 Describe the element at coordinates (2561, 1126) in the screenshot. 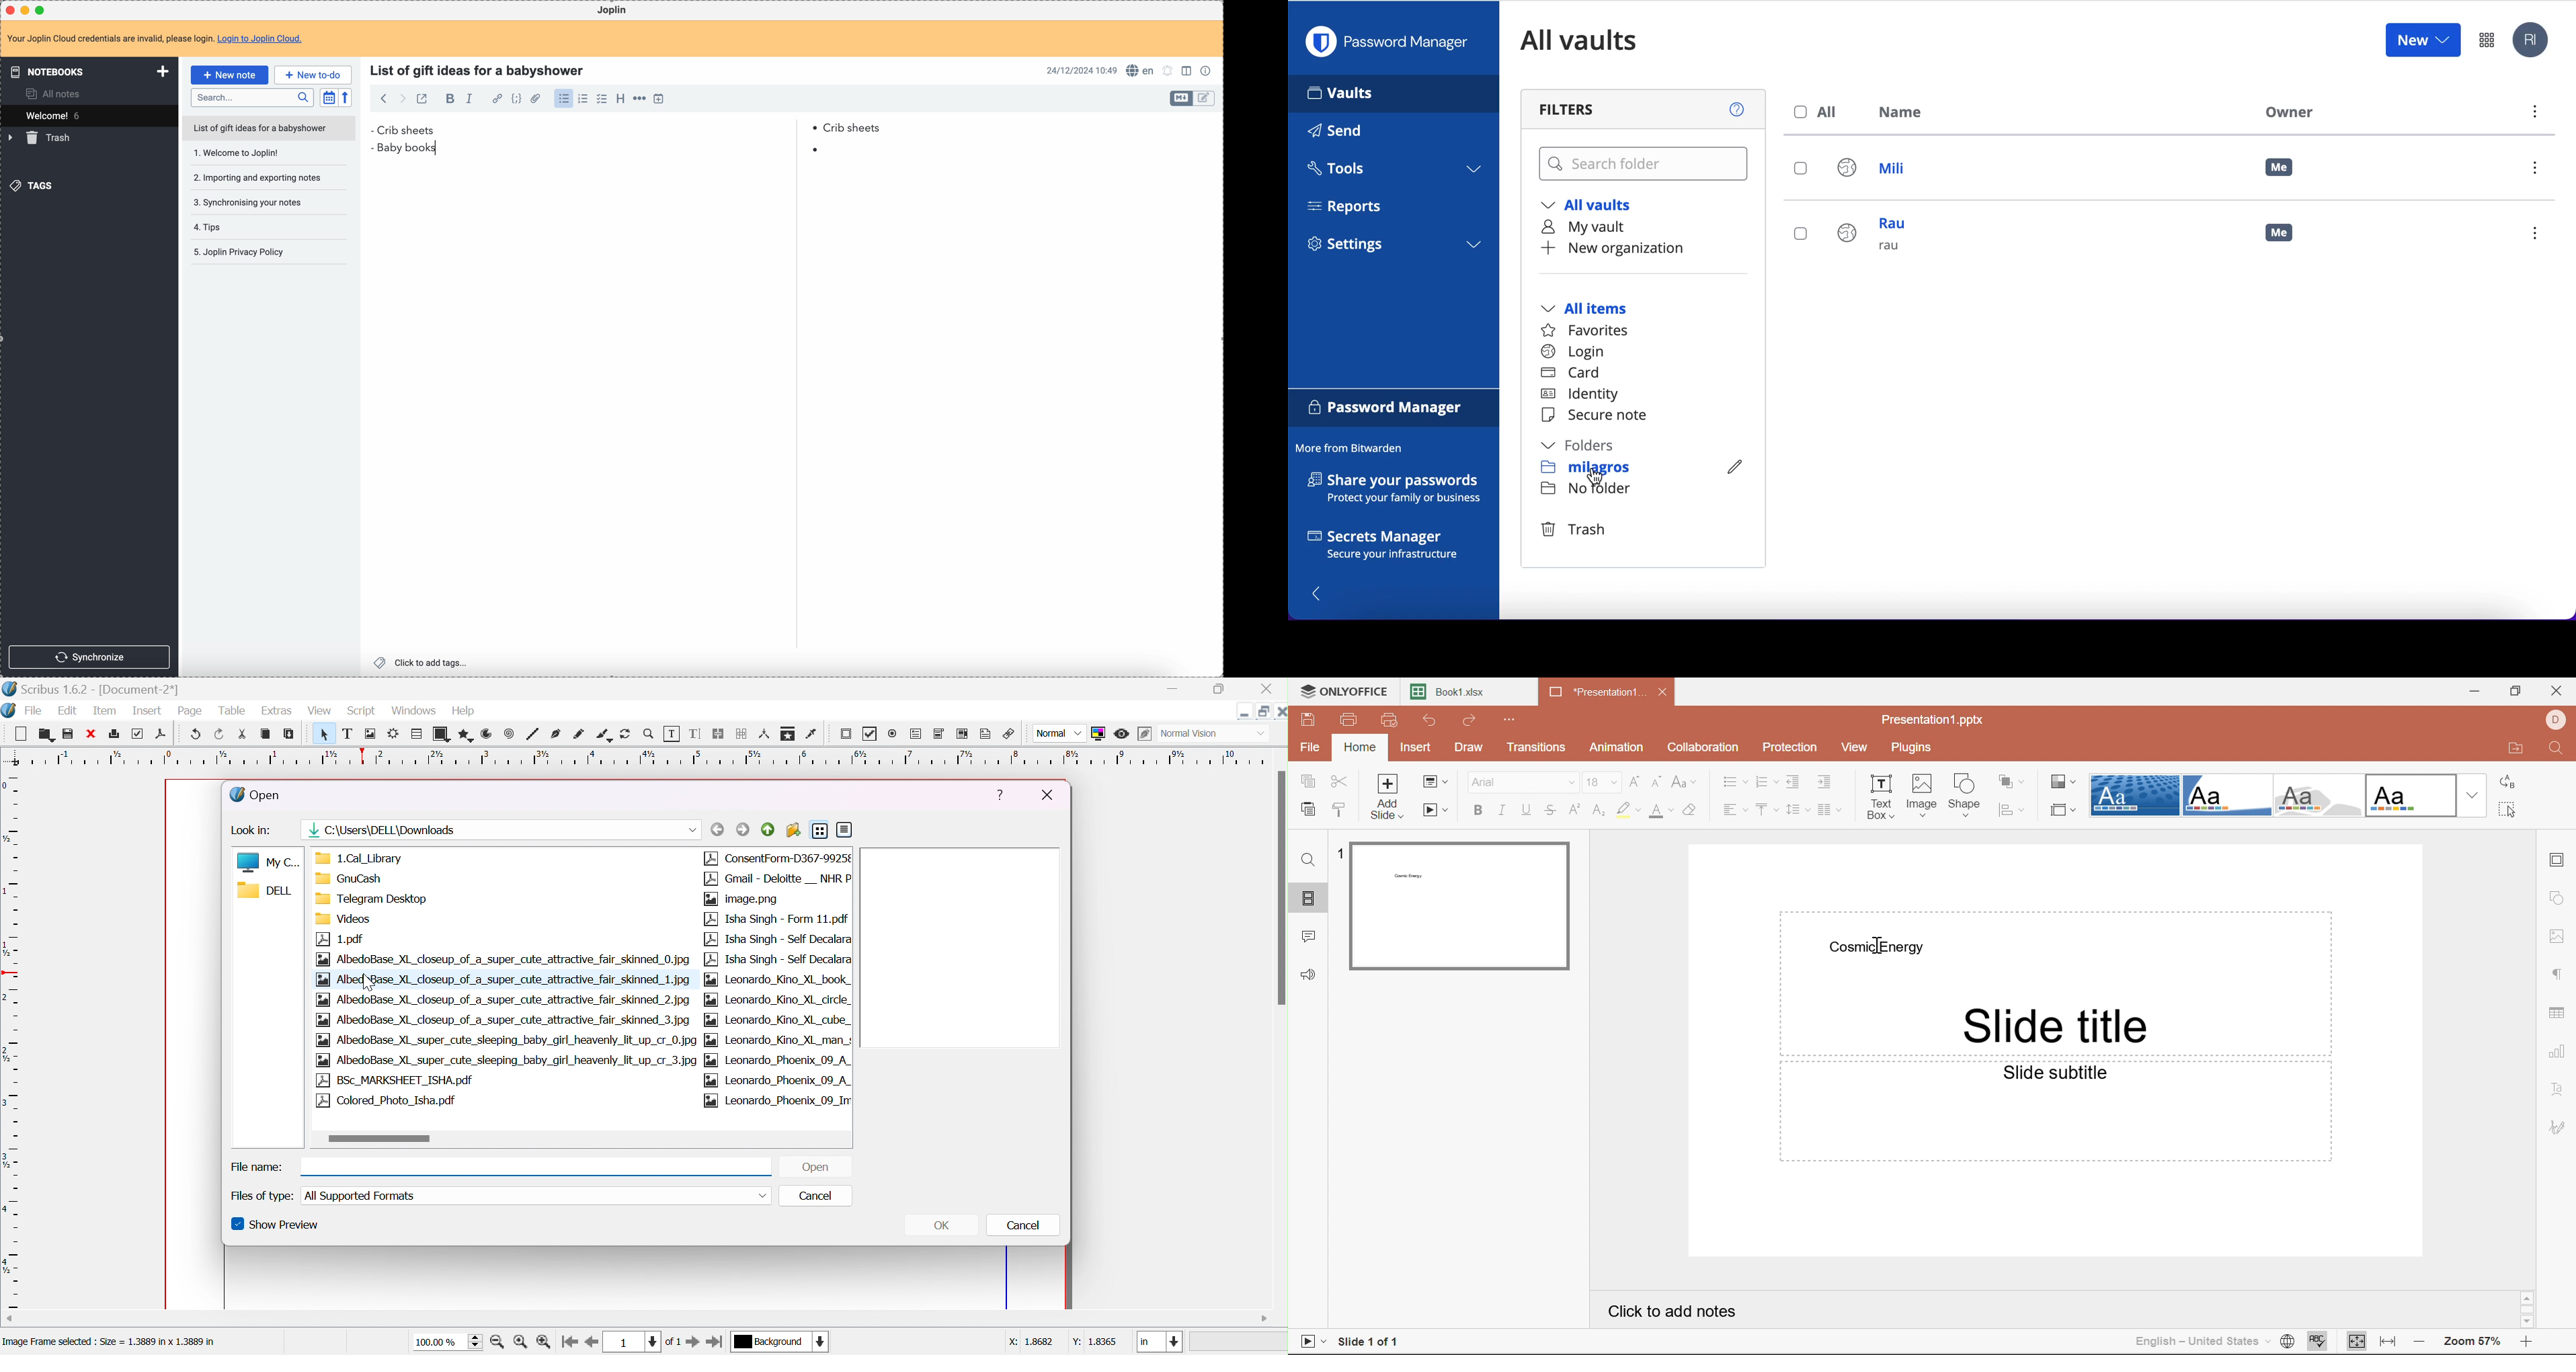

I see `Signature settings` at that location.